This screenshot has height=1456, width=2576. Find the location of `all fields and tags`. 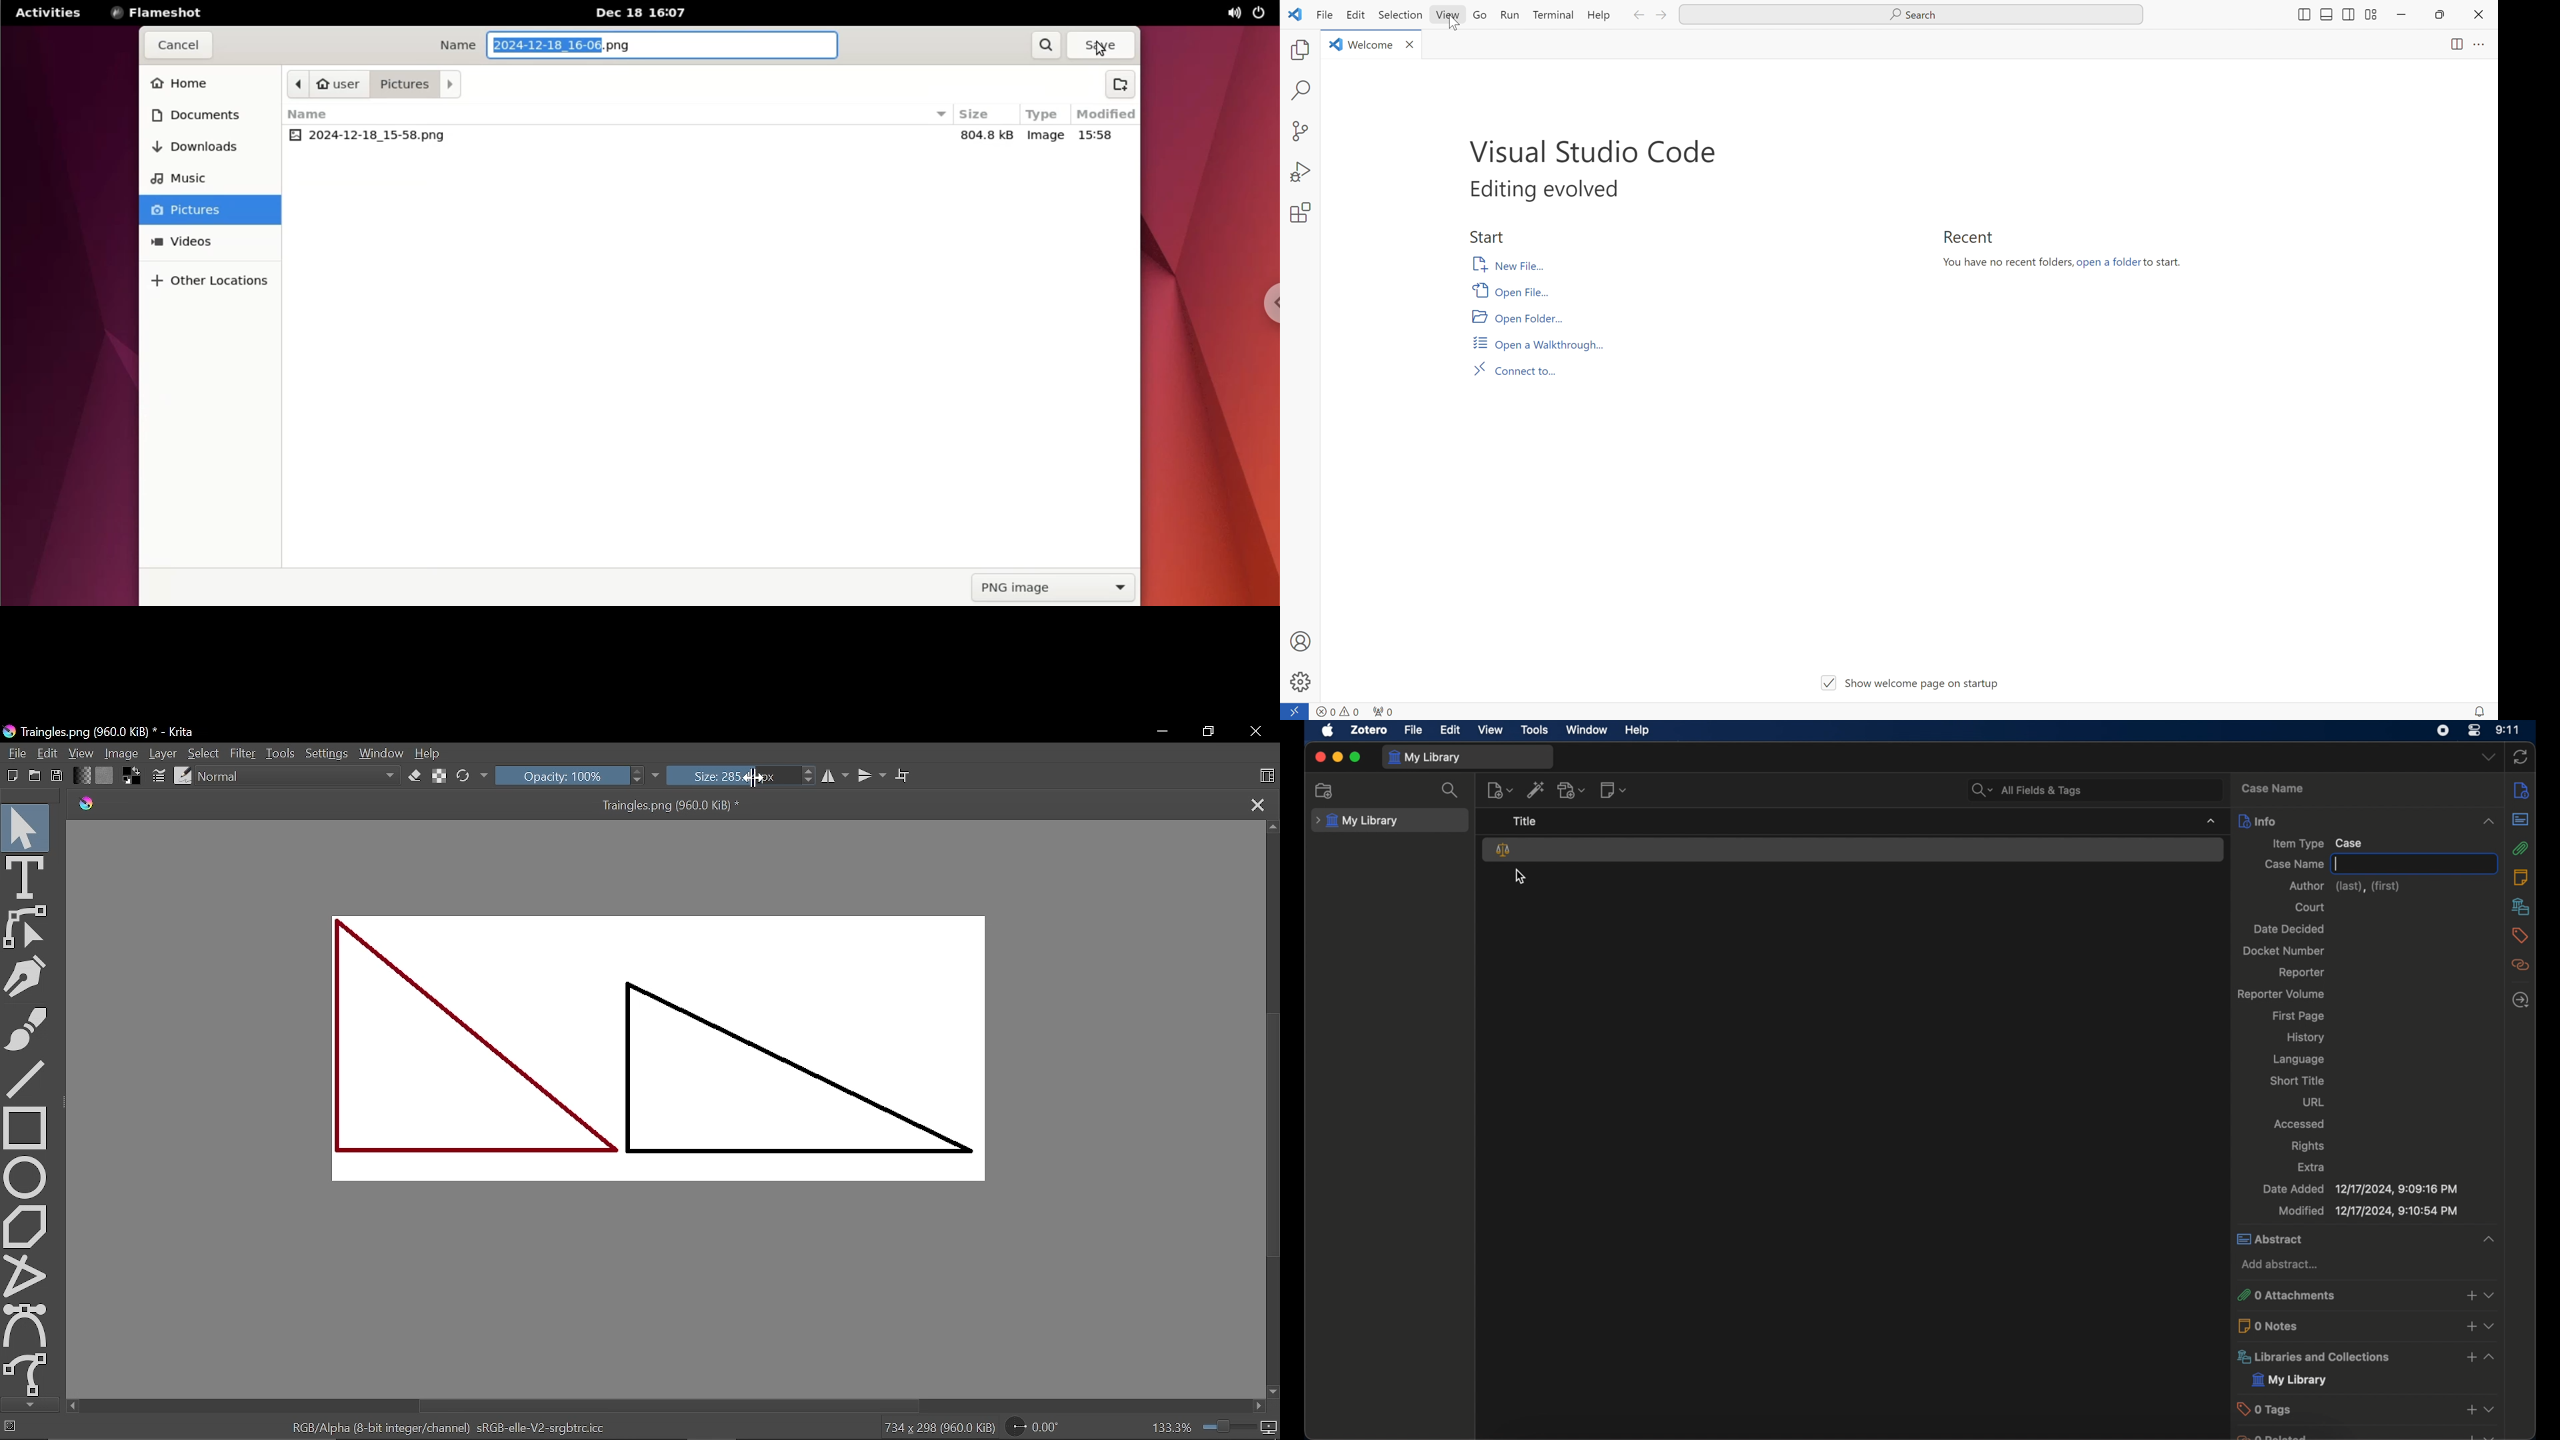

all fields and tags is located at coordinates (2027, 791).